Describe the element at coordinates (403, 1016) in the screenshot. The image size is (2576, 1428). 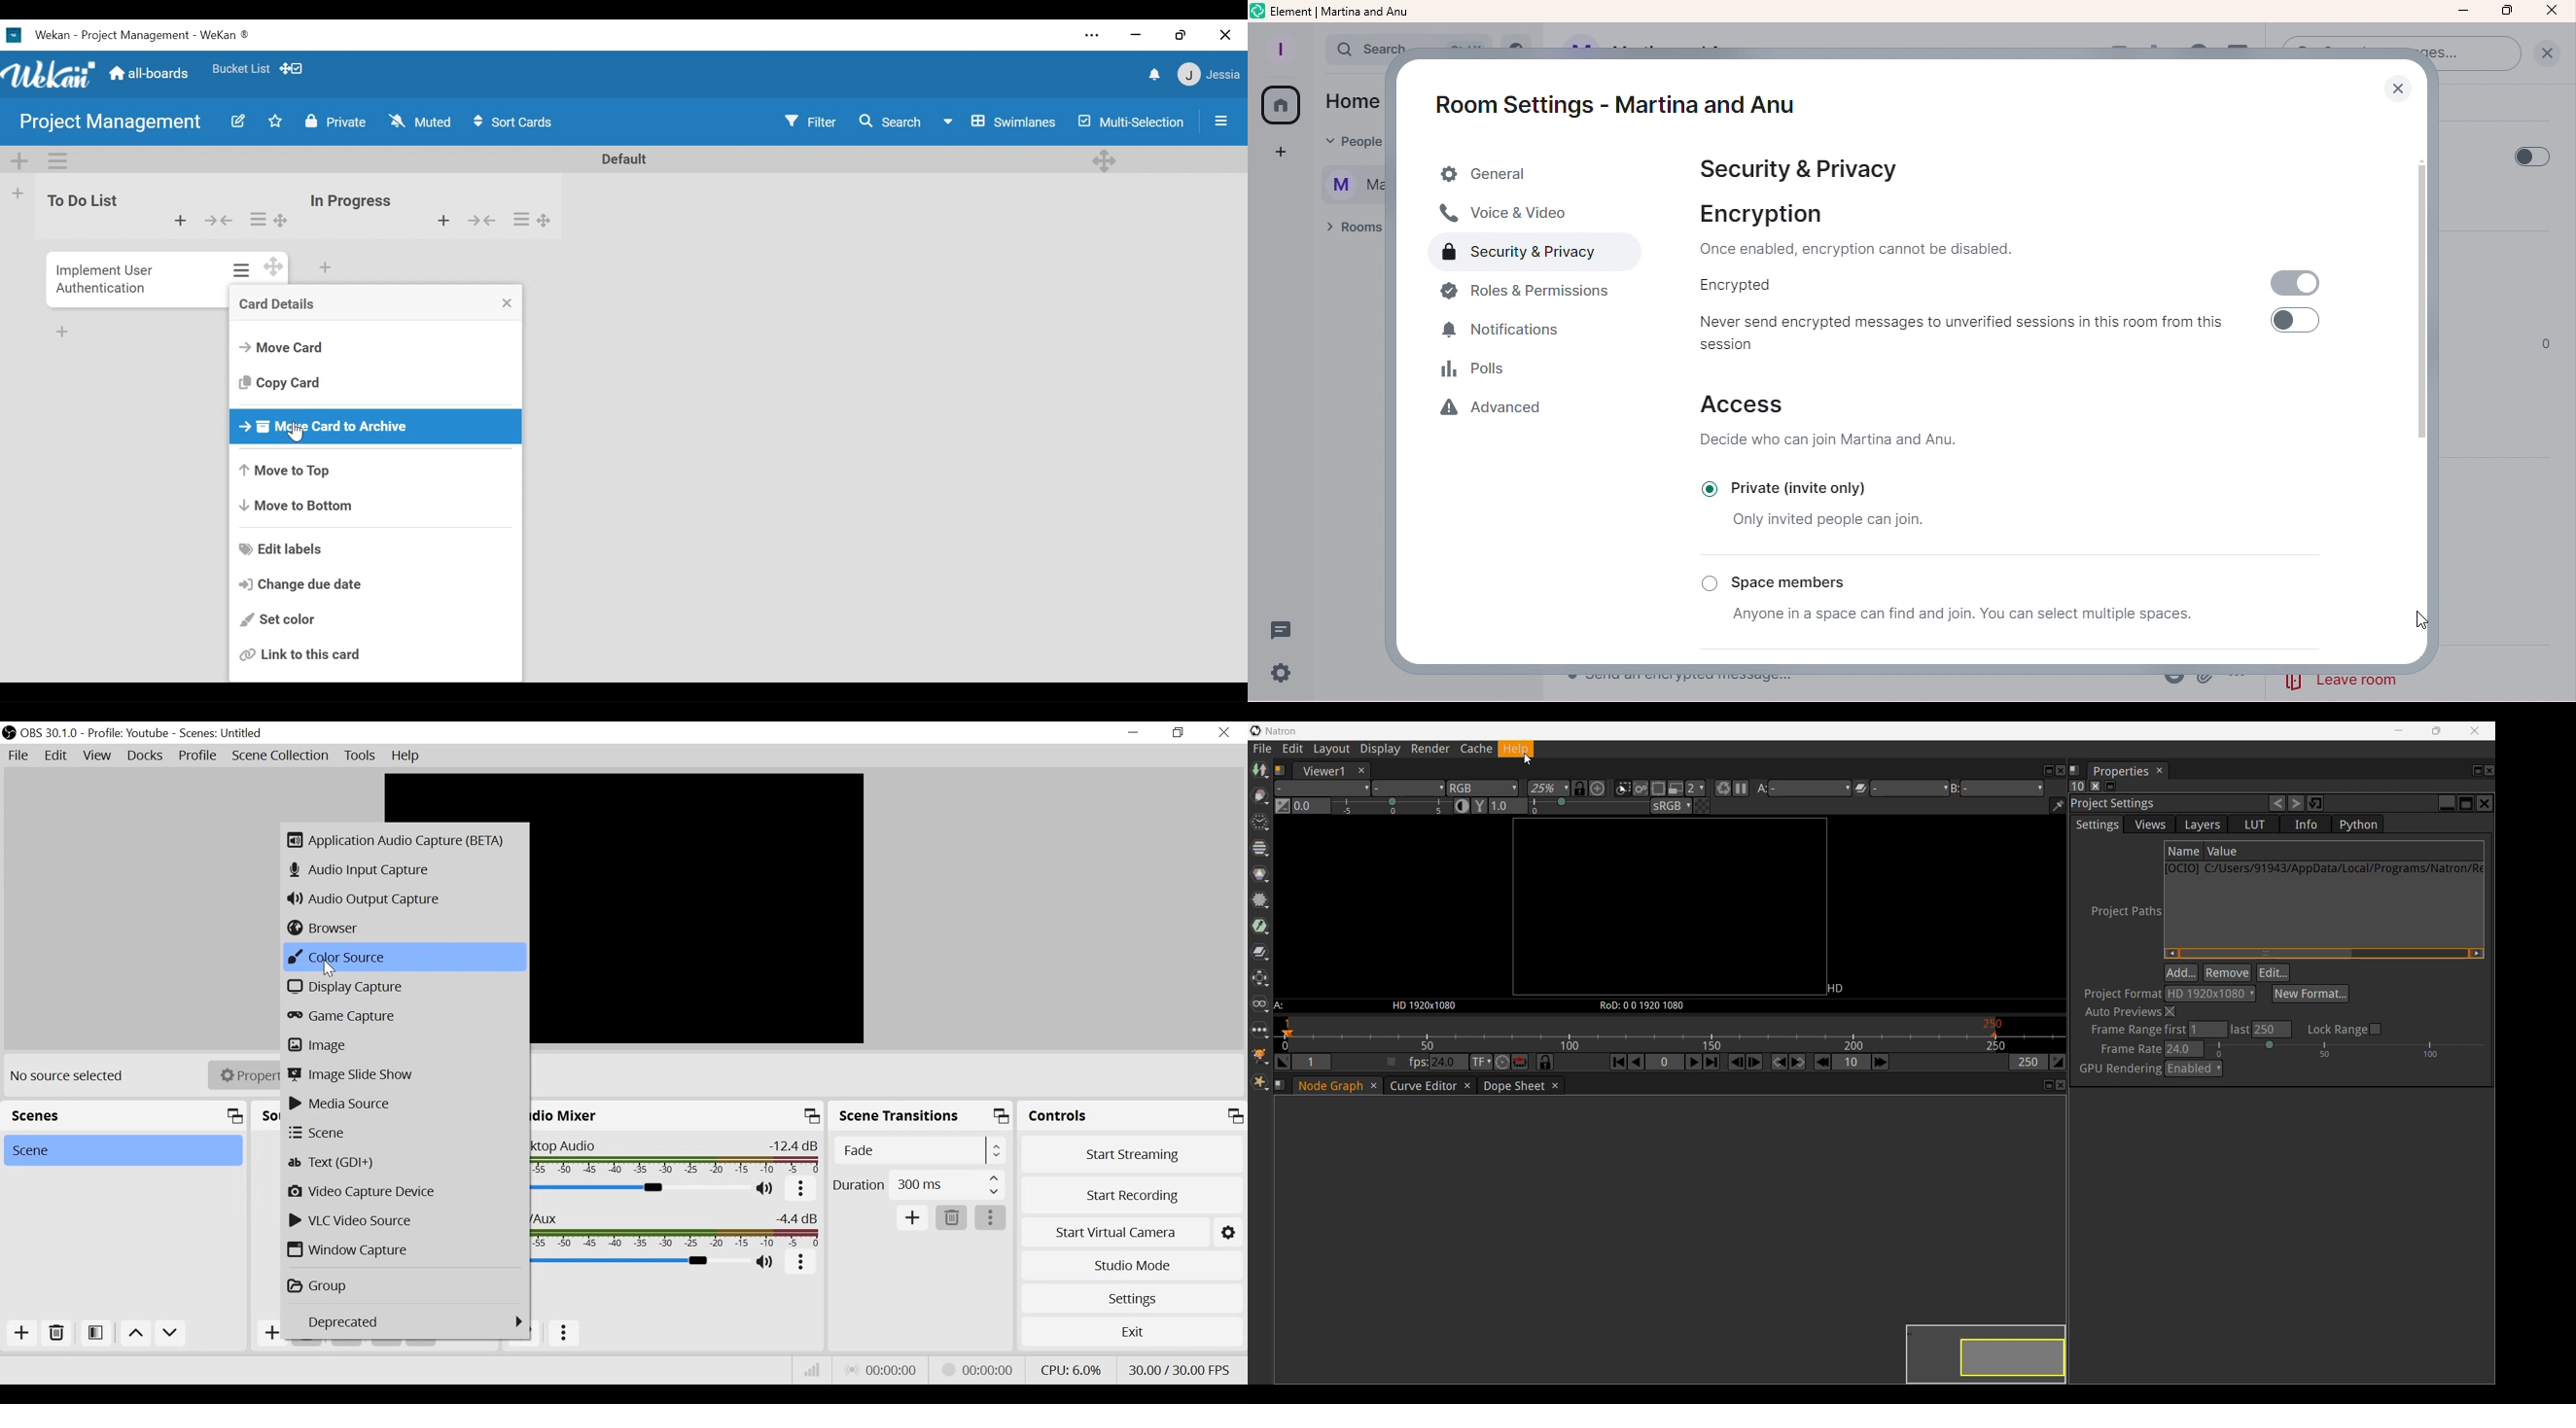
I see `Game Capture` at that location.